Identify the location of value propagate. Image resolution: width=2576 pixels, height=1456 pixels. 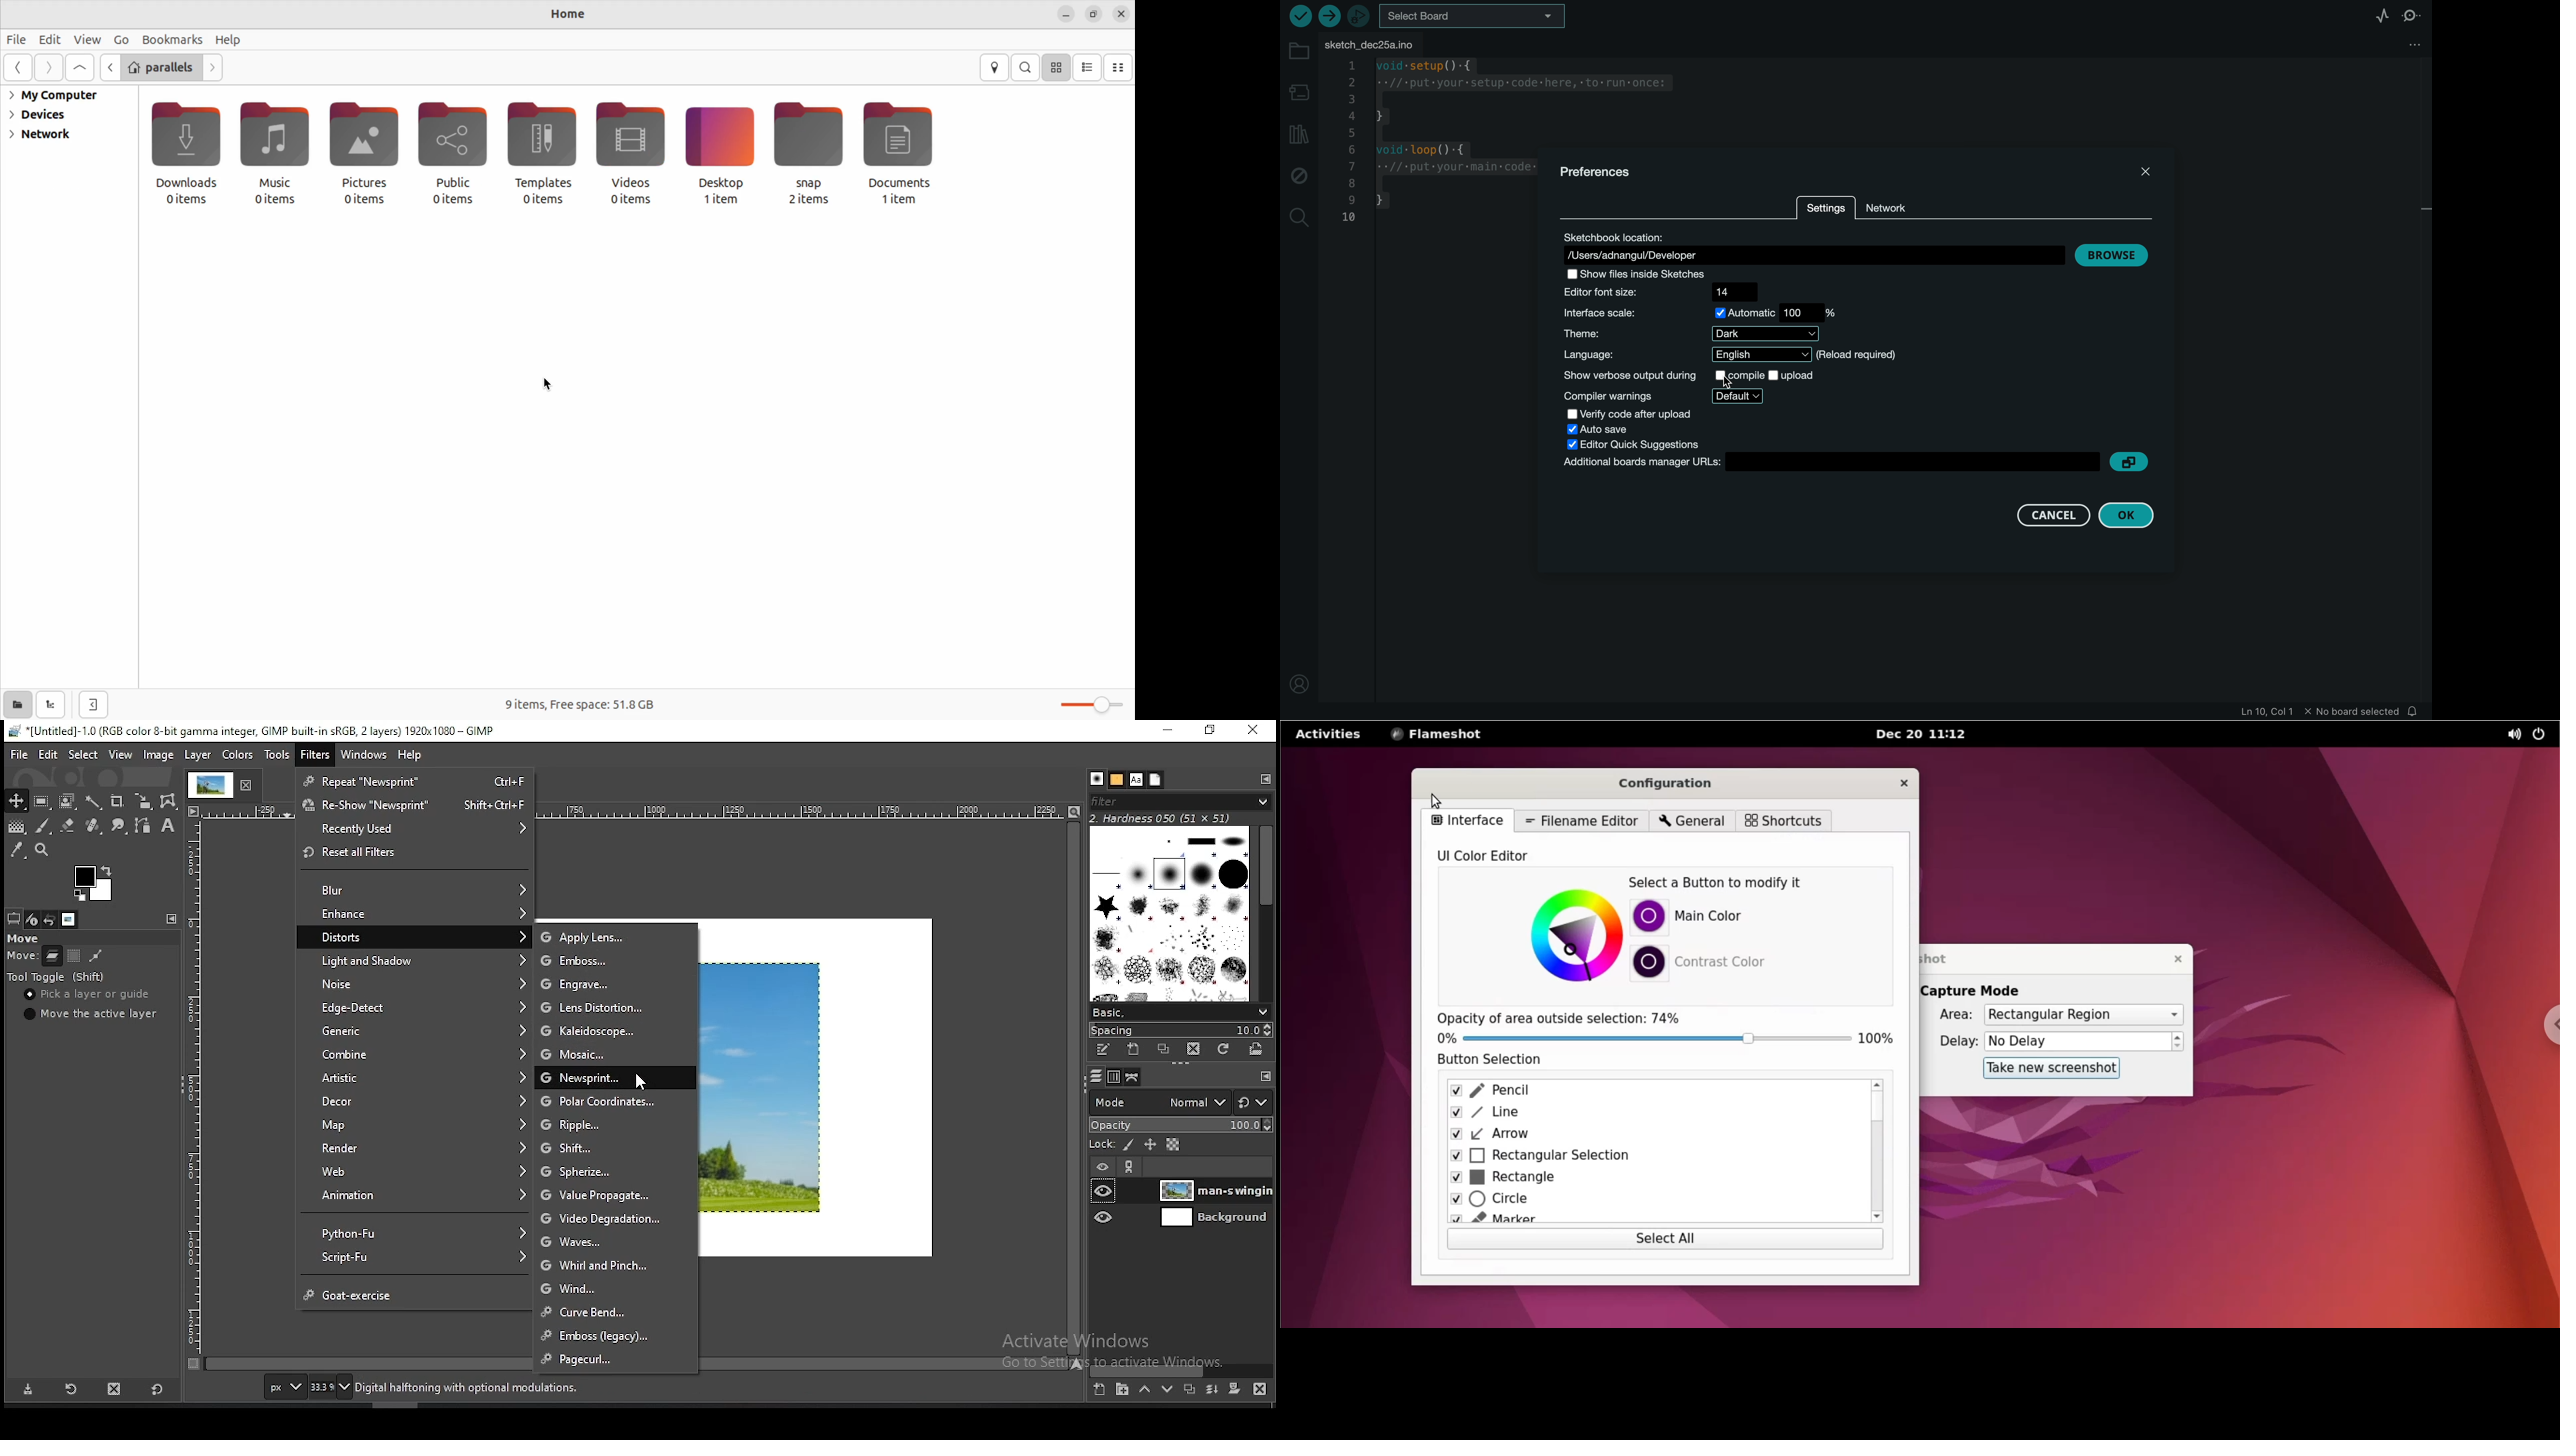
(614, 1196).